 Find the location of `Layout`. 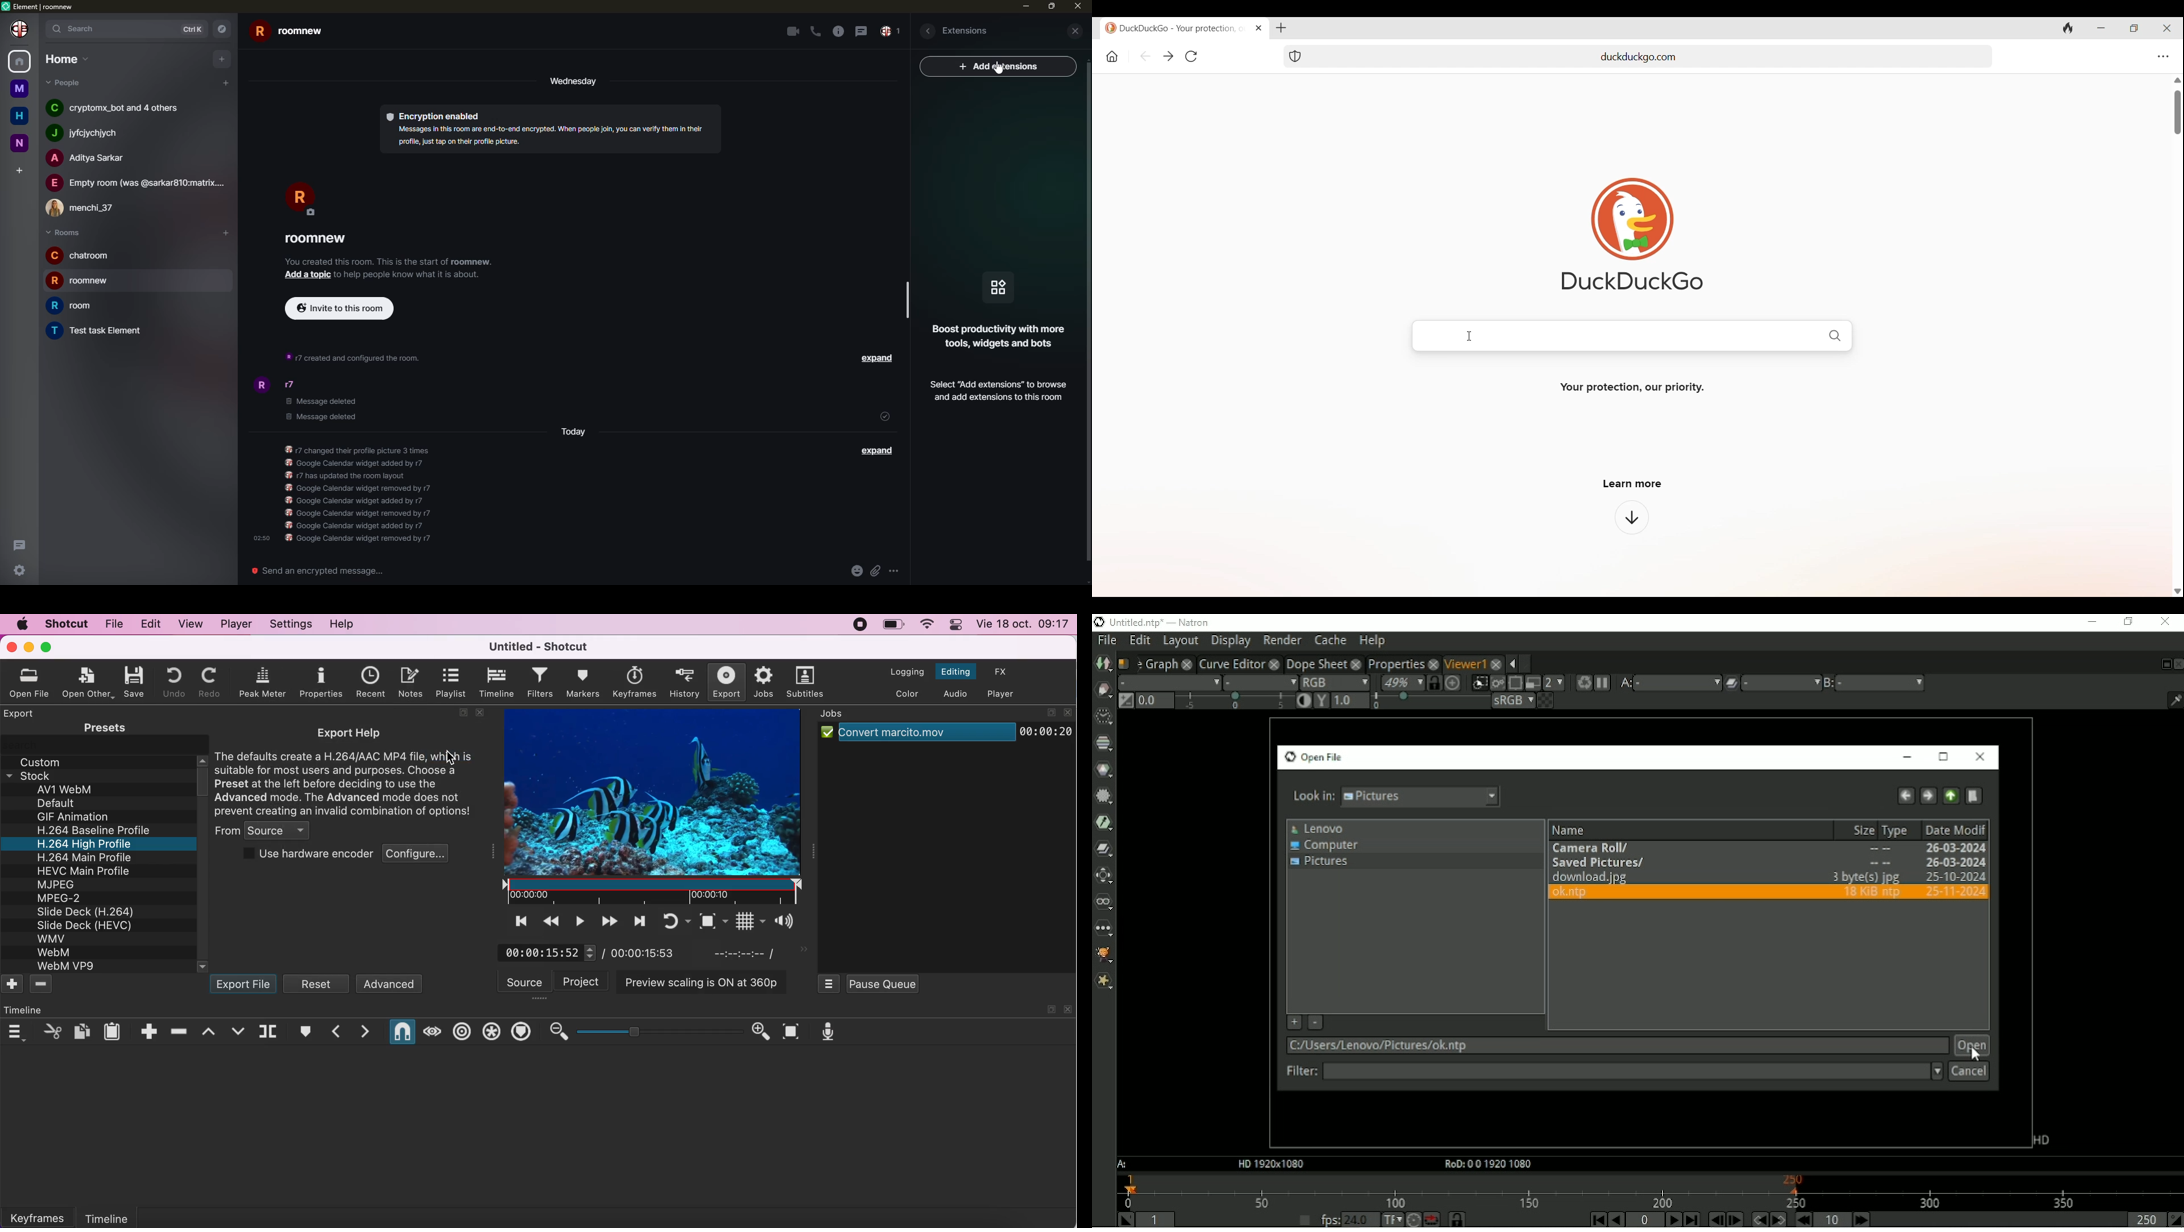

Layout is located at coordinates (1180, 641).